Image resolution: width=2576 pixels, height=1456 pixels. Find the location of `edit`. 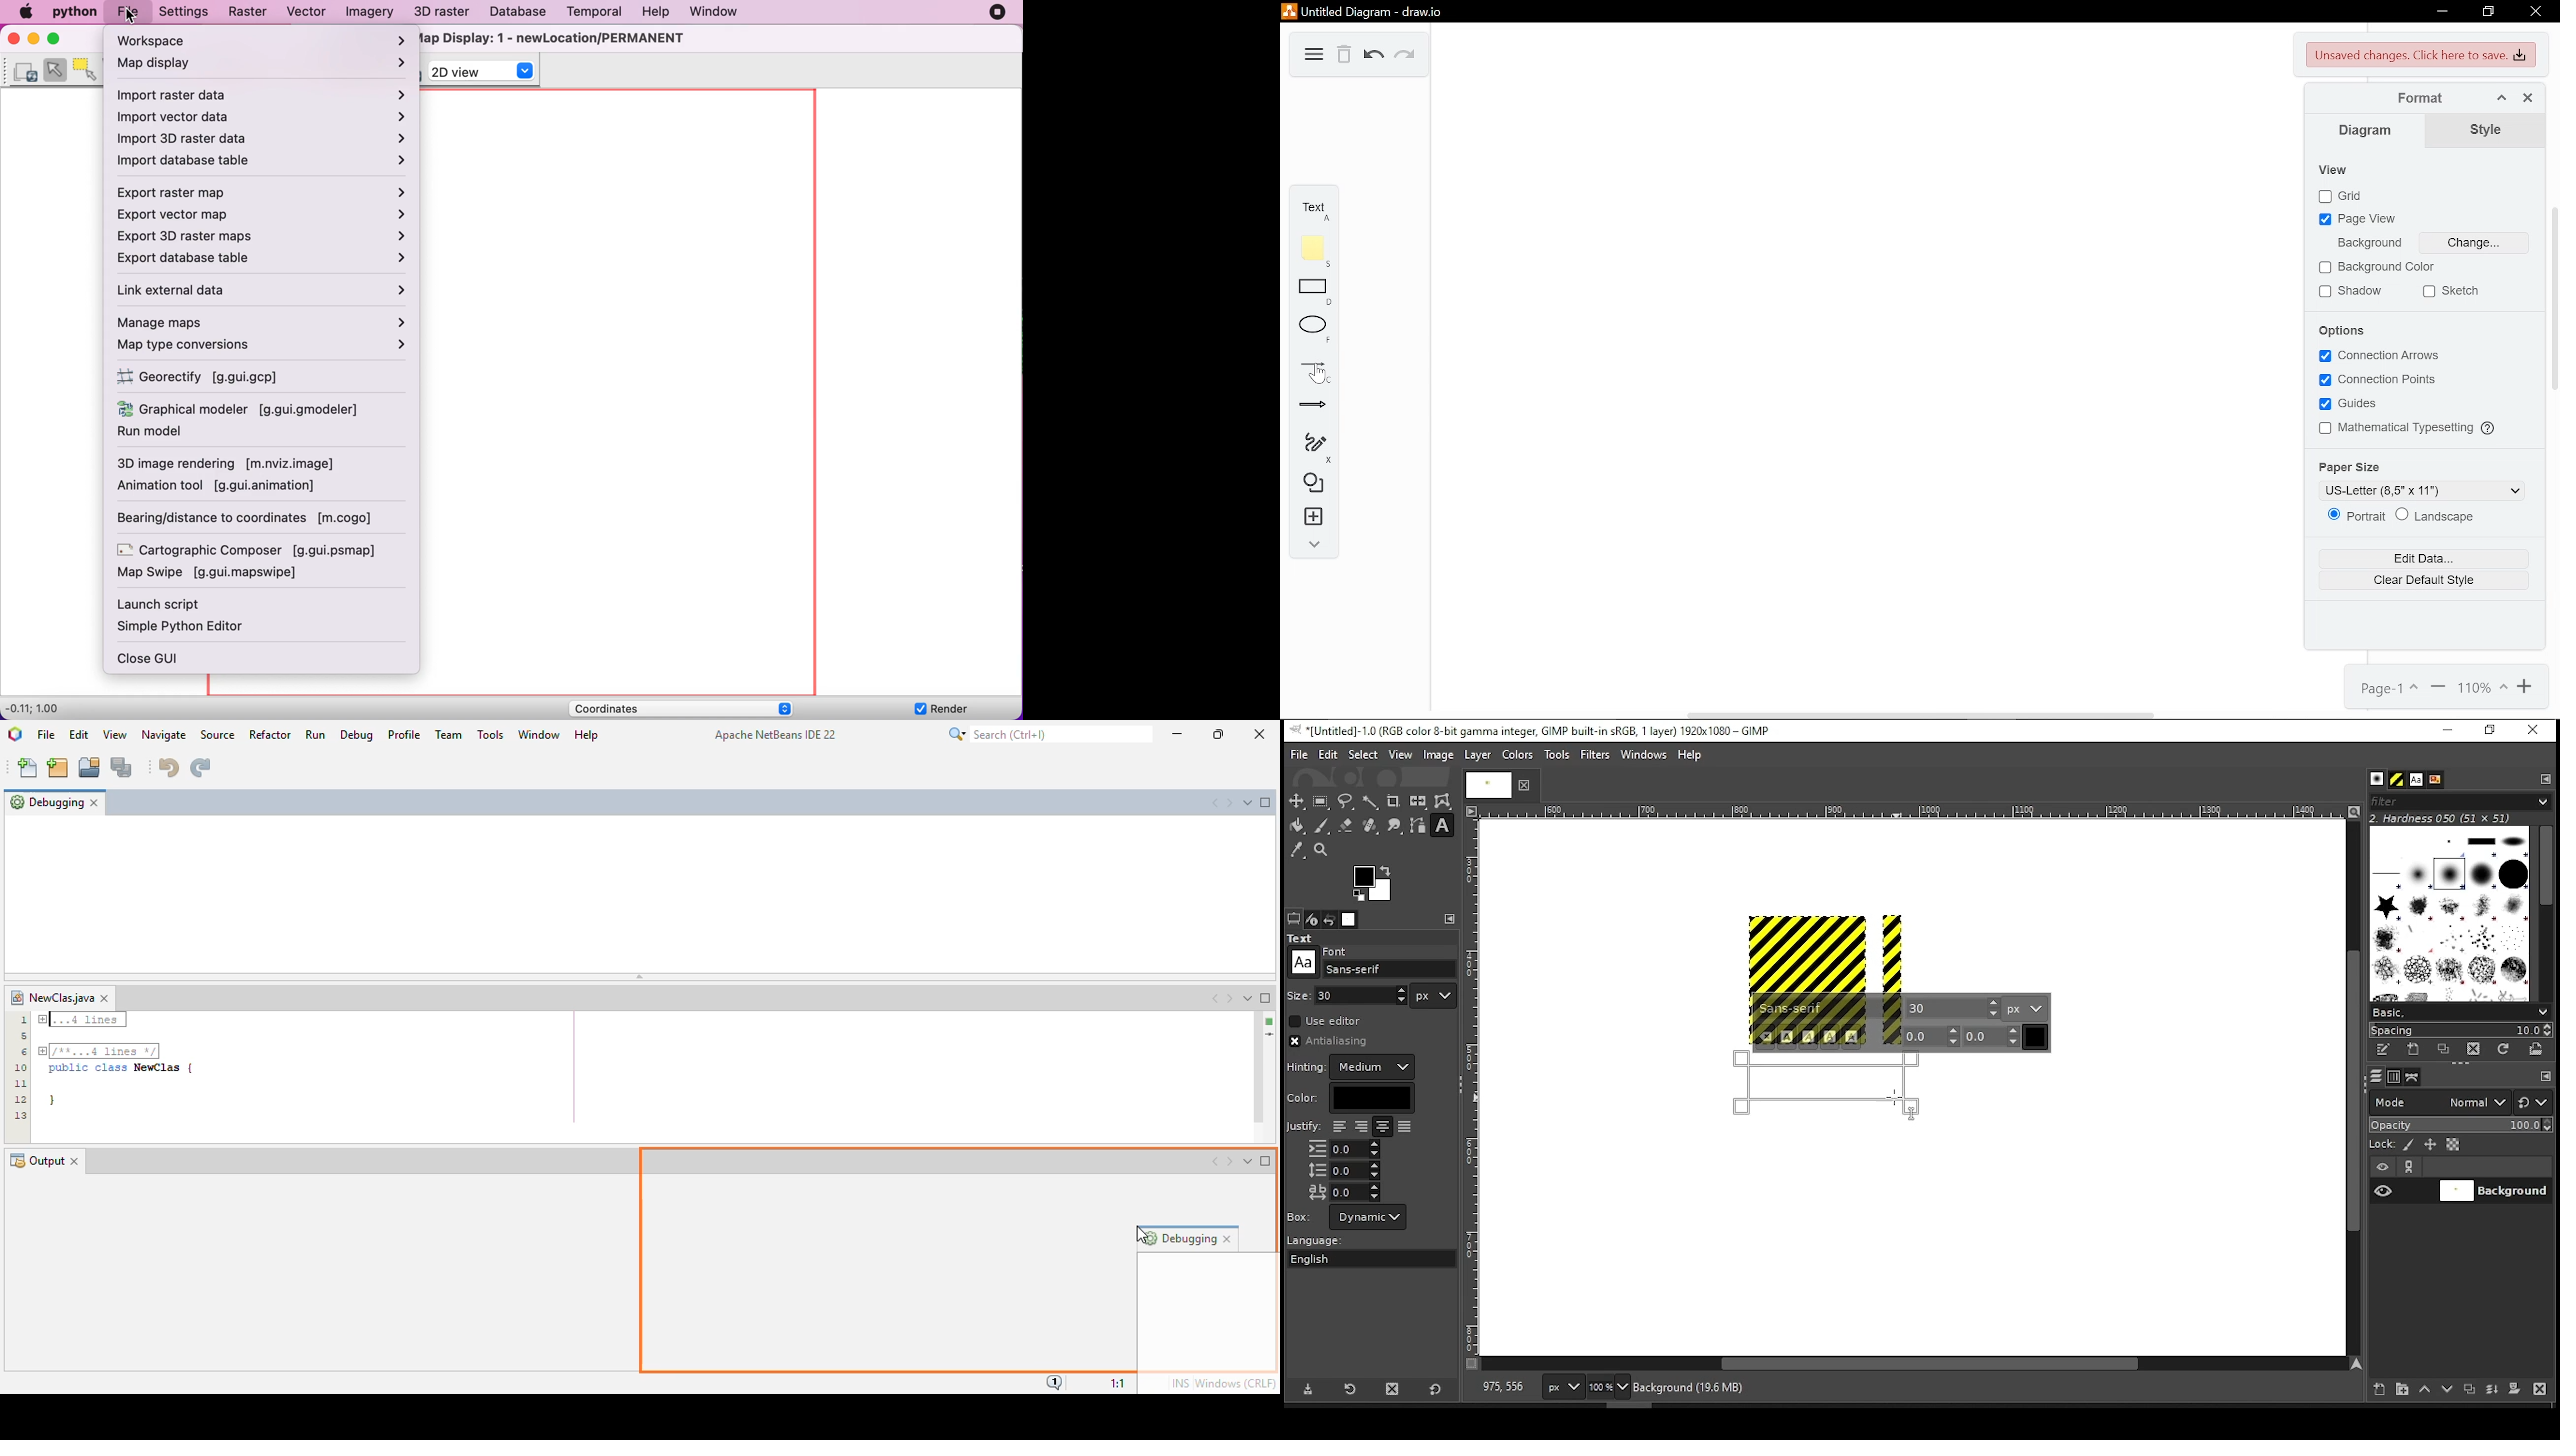

edit is located at coordinates (1328, 754).